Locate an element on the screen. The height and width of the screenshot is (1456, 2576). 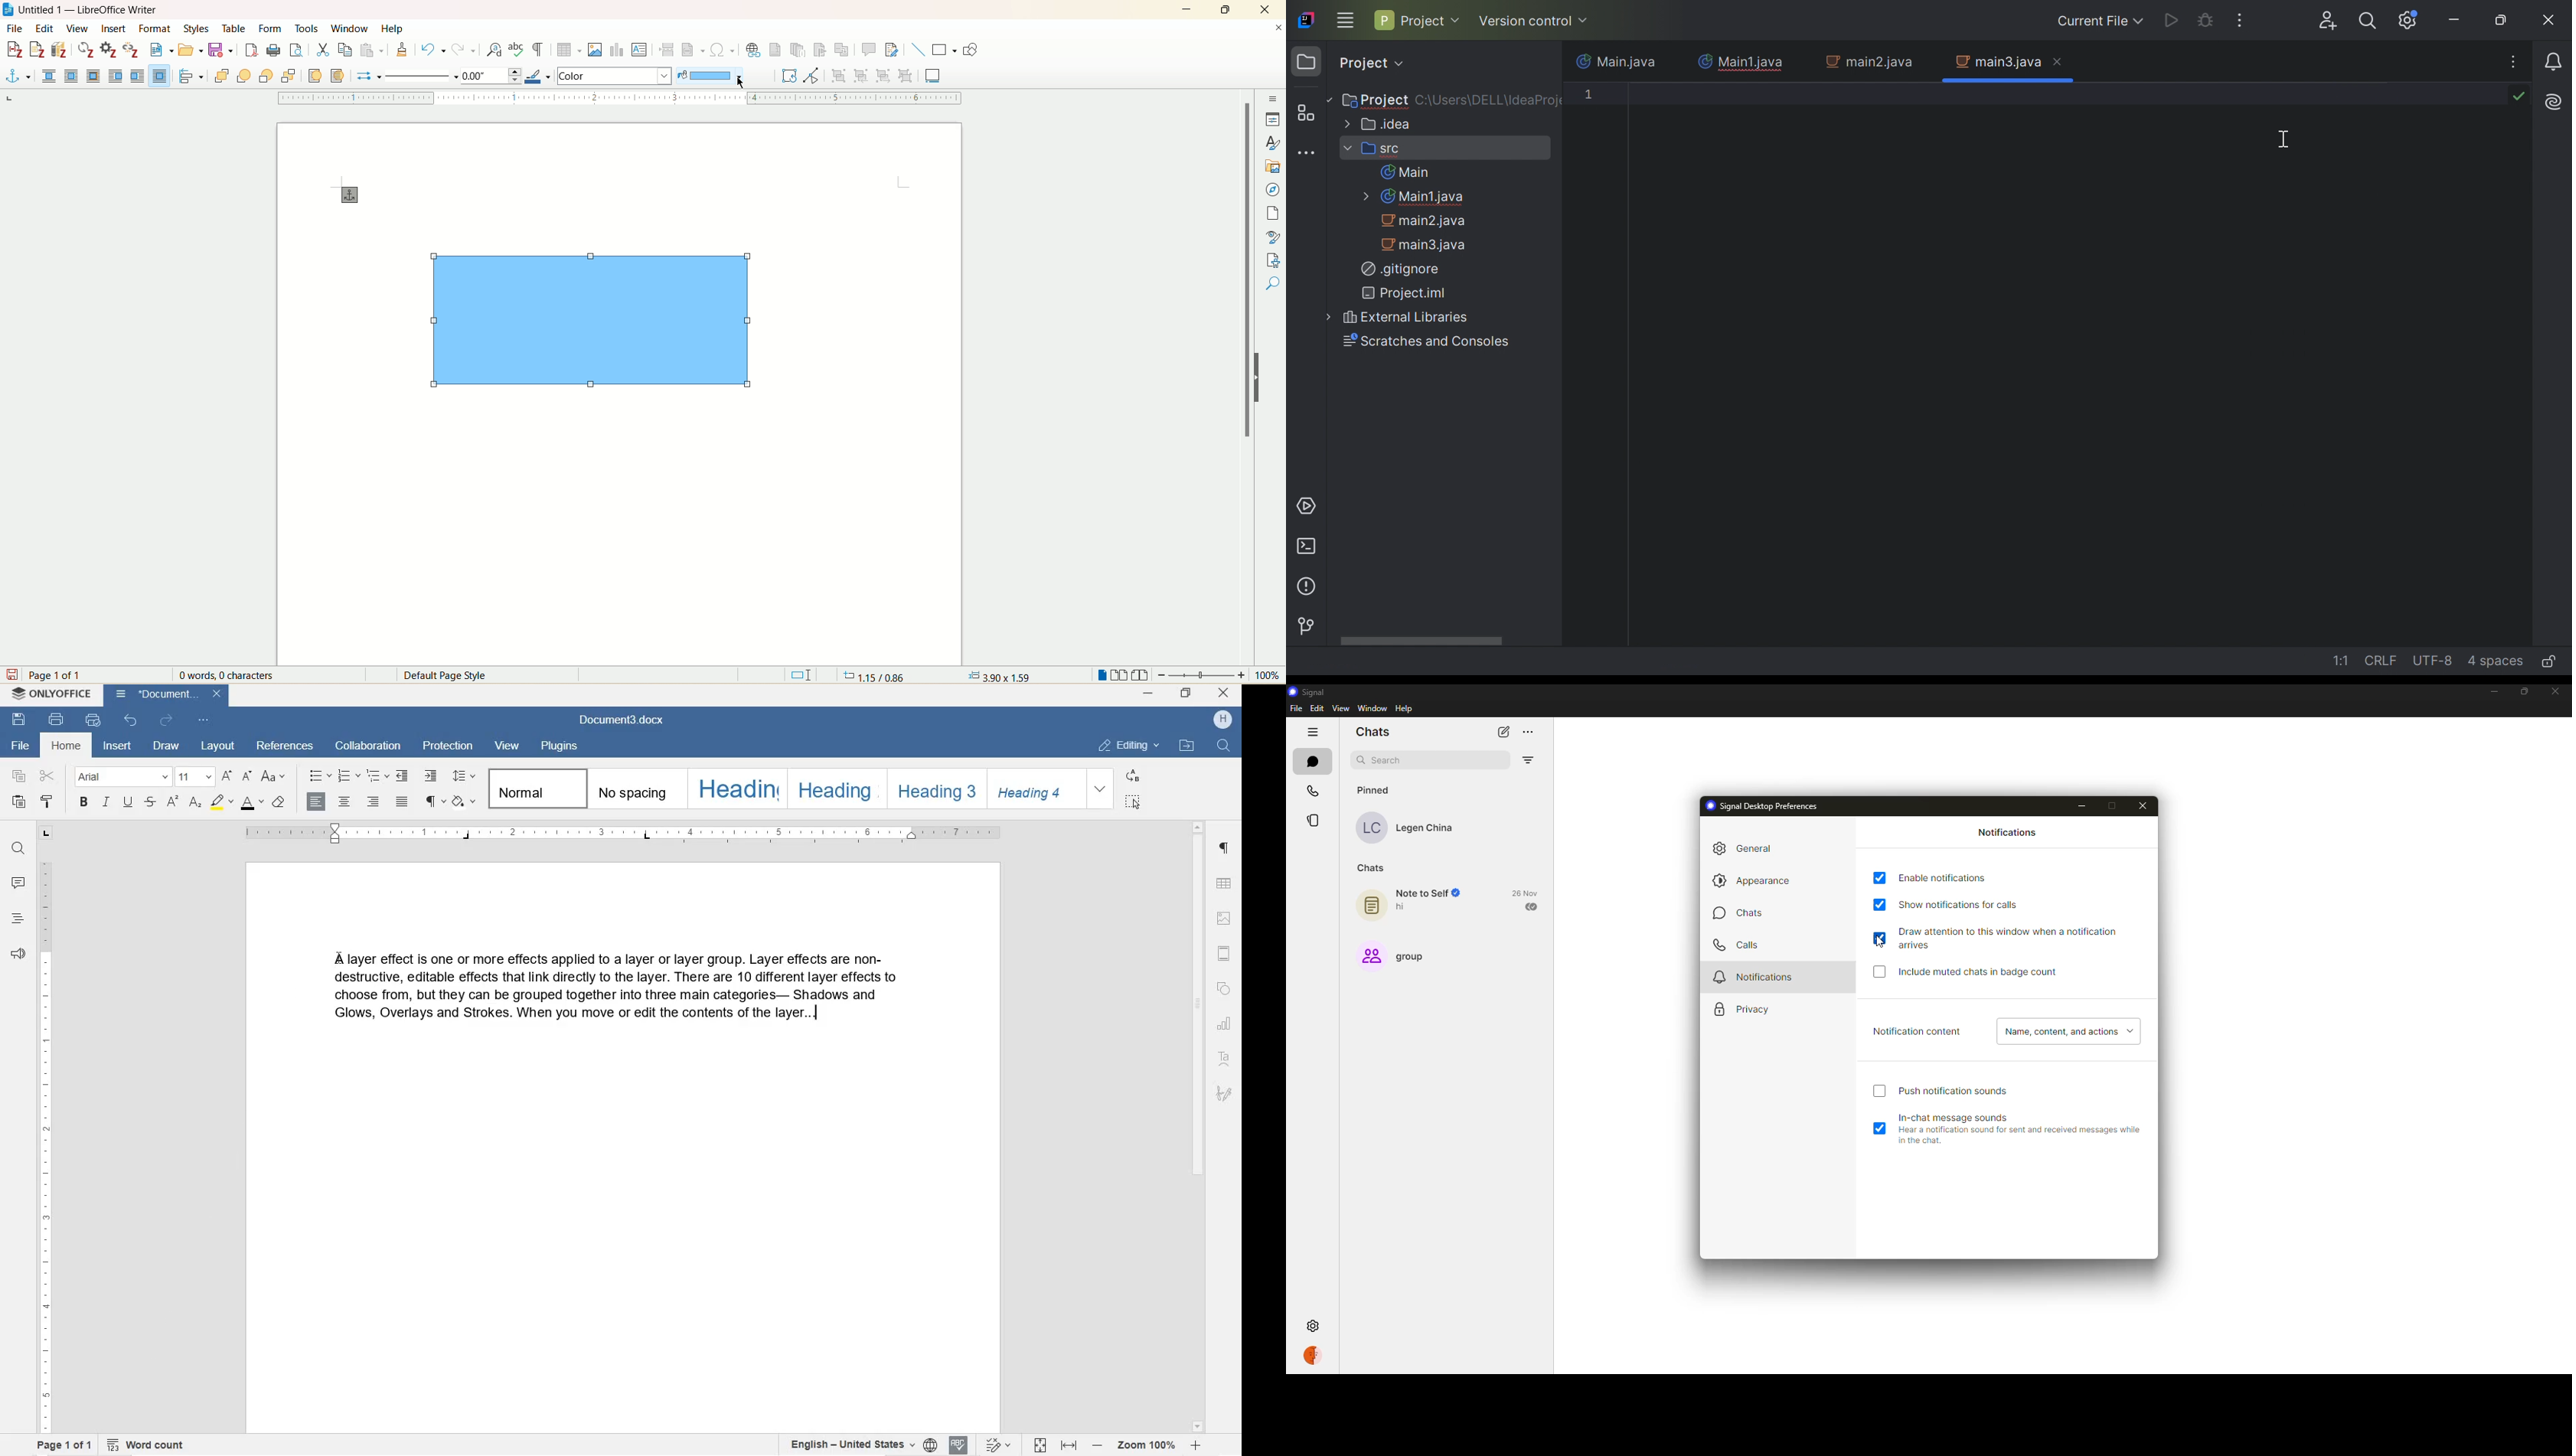
ungroup is located at coordinates (906, 75).